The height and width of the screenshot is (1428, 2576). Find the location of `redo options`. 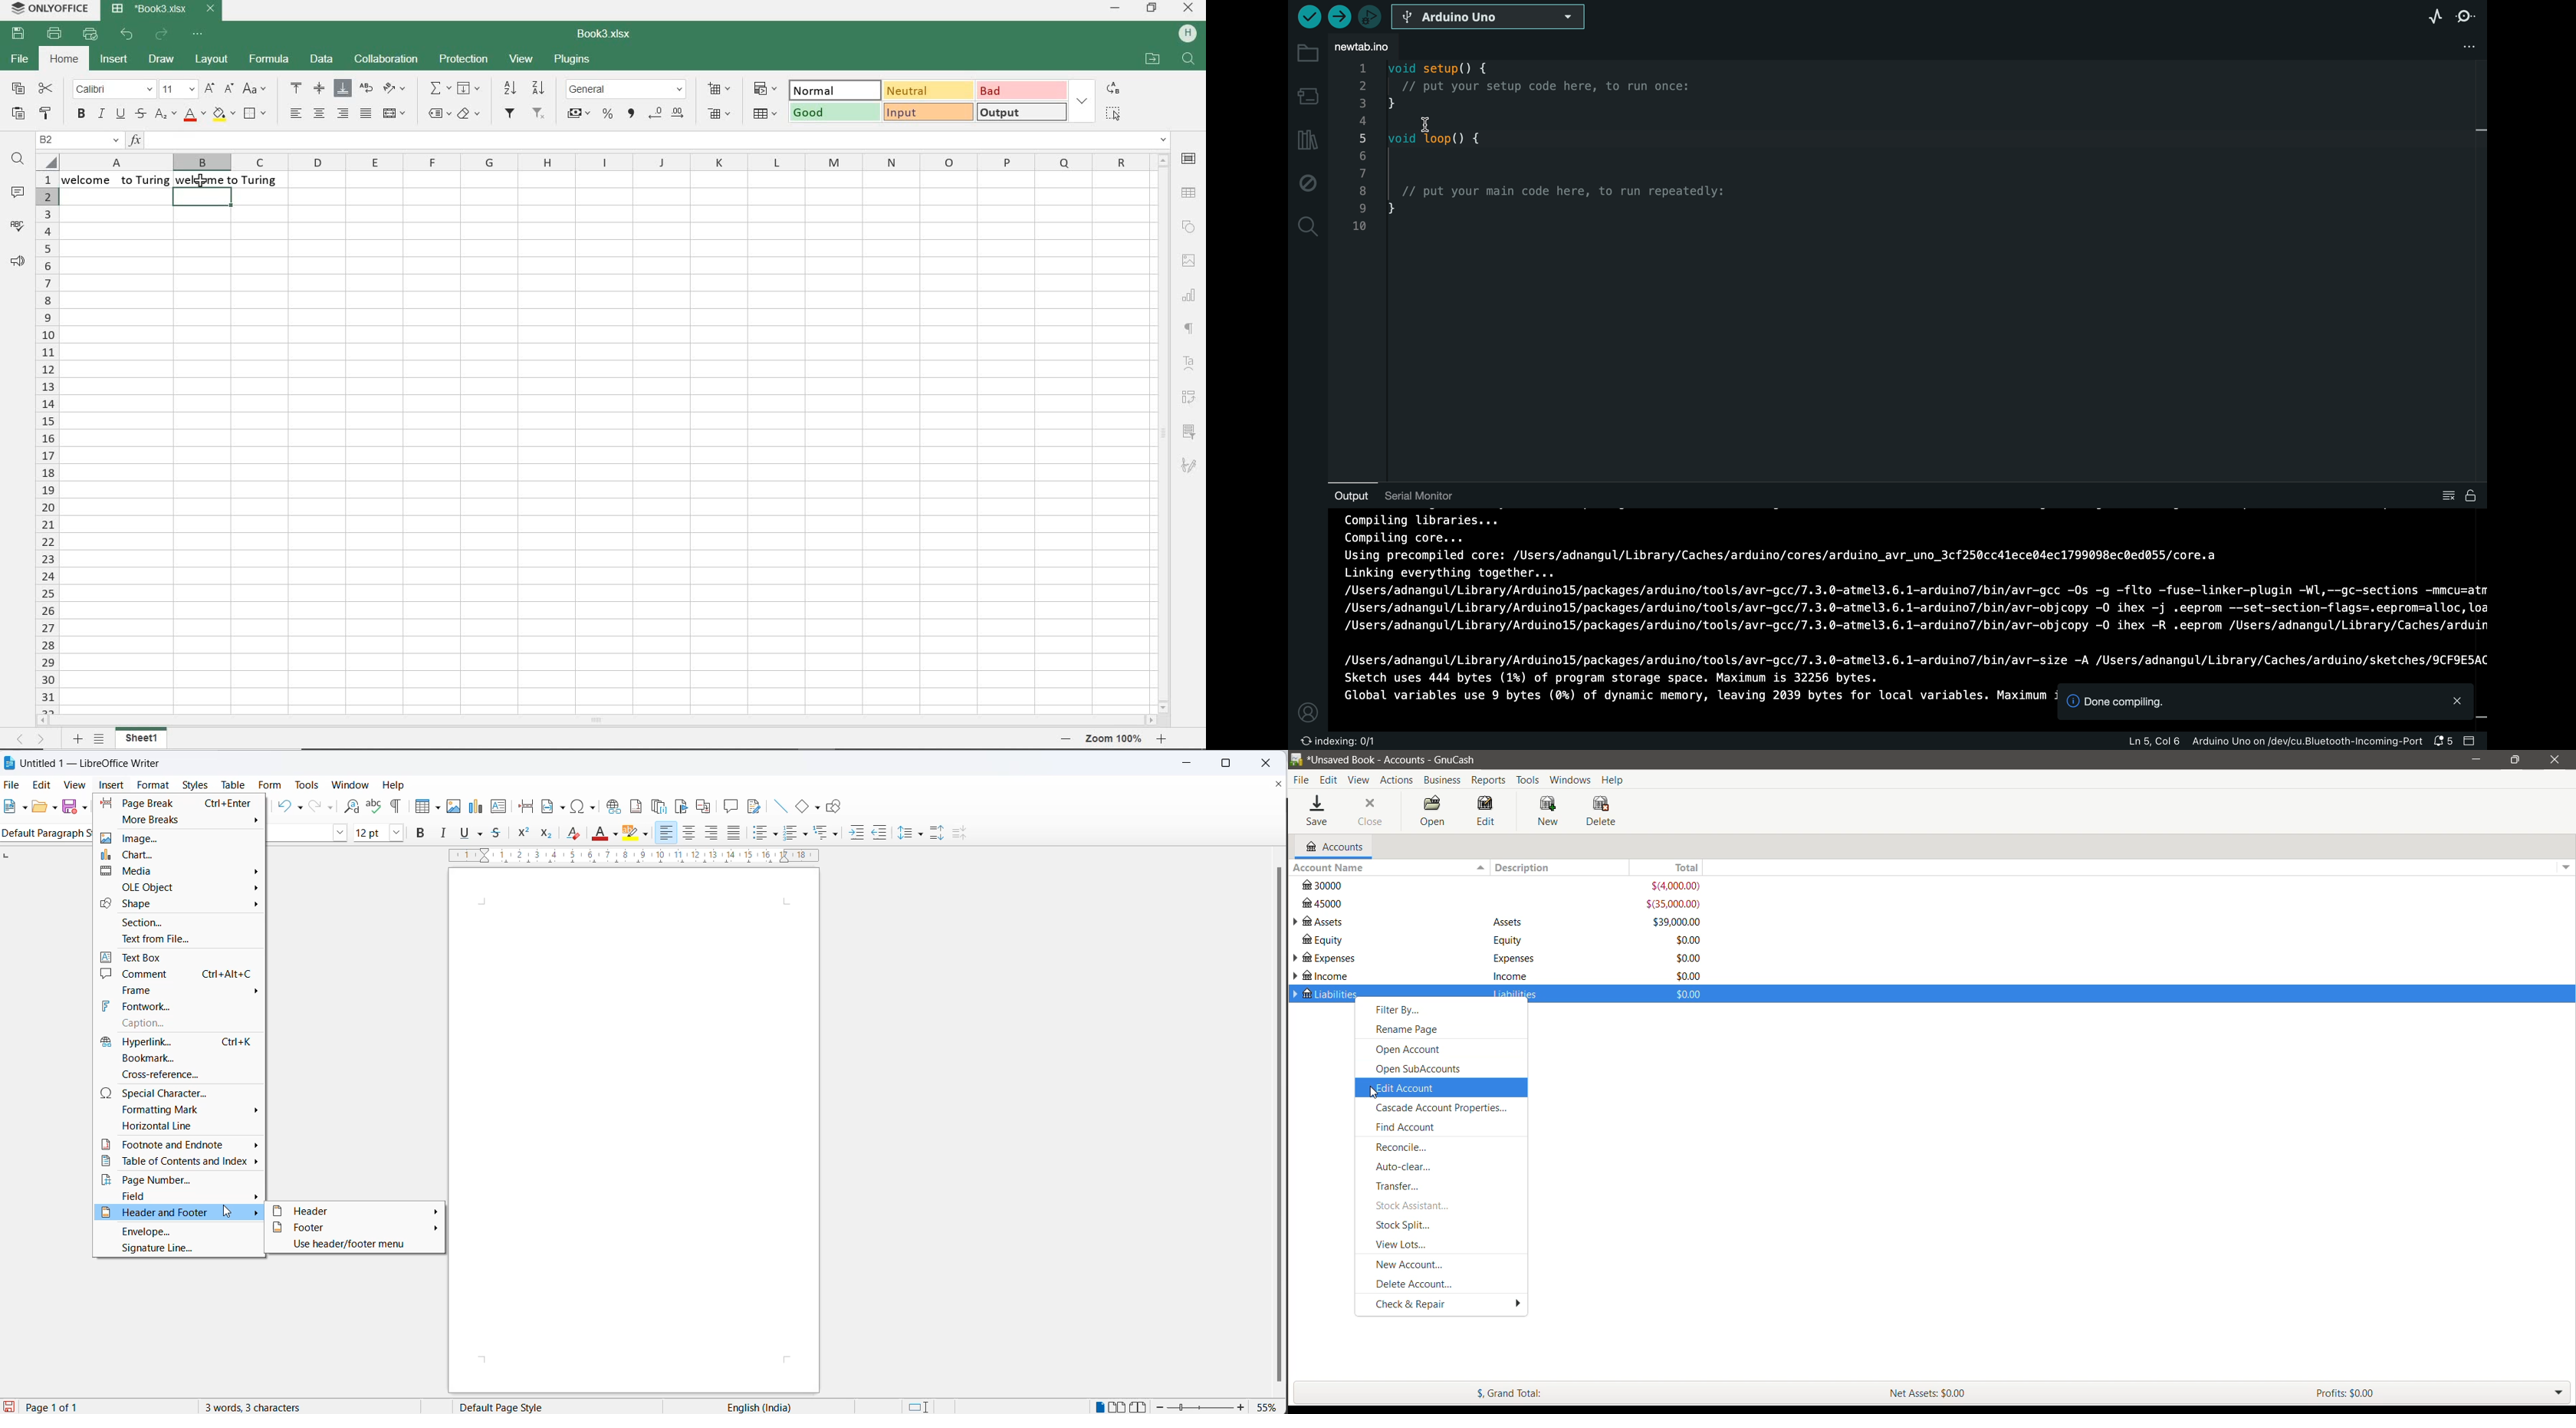

redo options is located at coordinates (329, 807).